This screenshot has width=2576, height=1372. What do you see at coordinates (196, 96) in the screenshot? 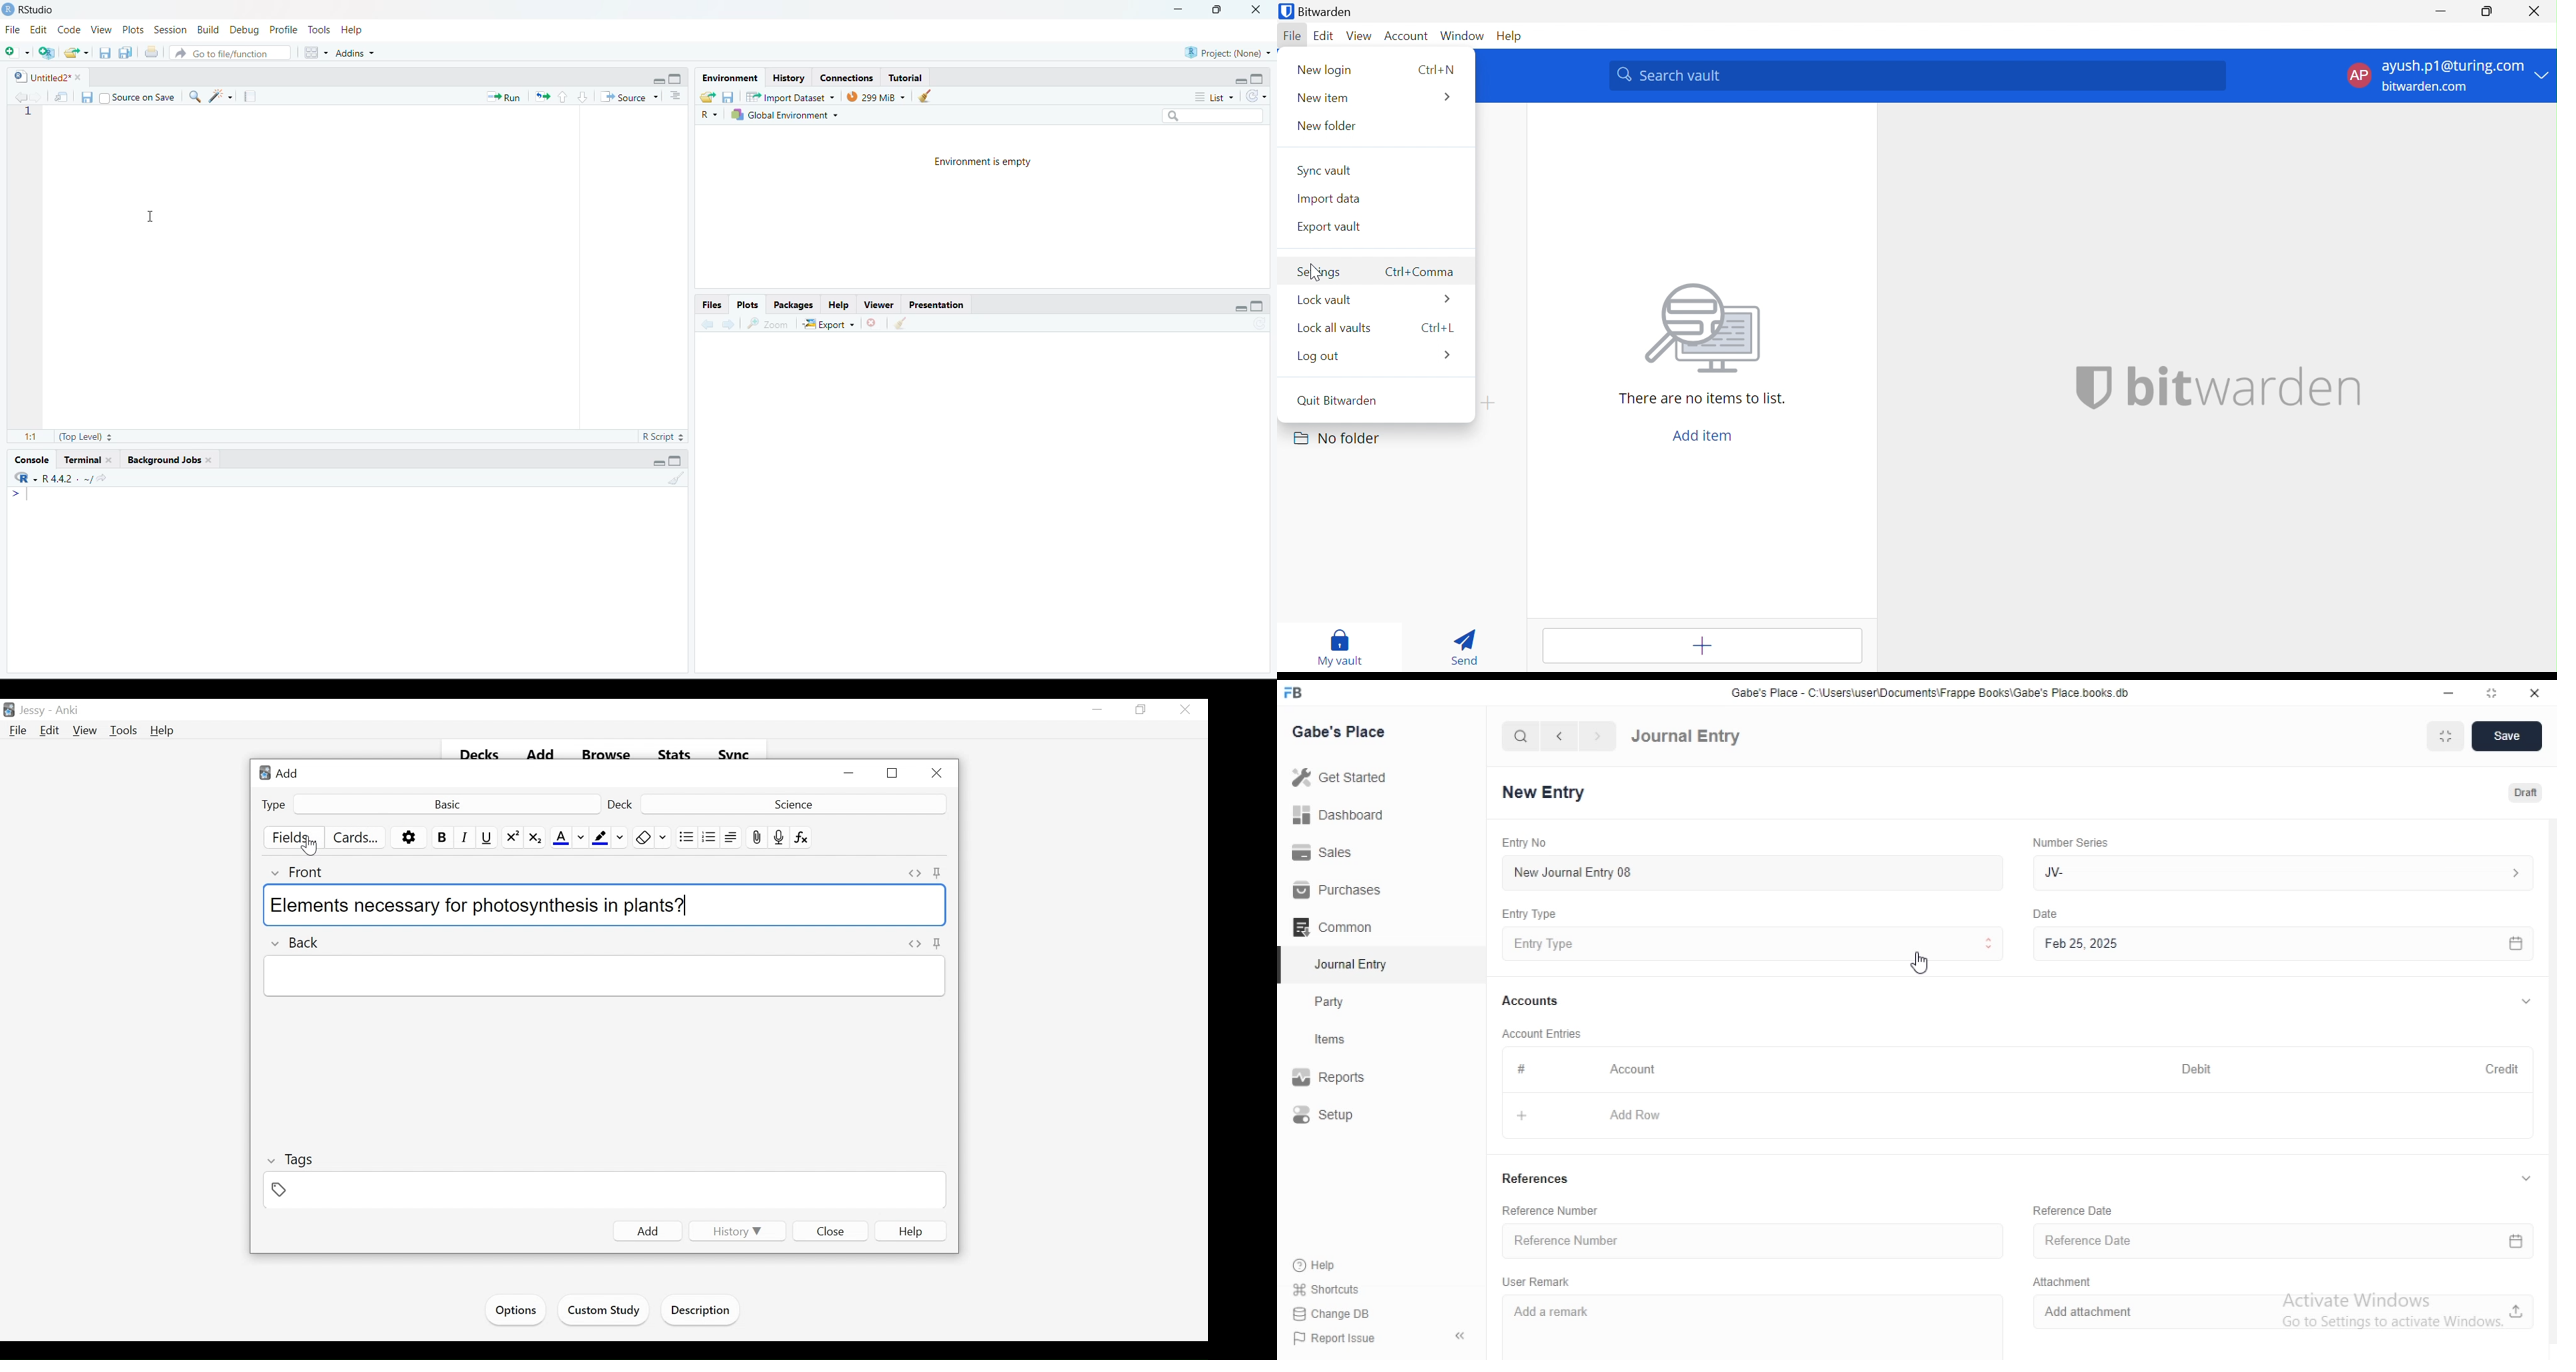
I see `find/replace` at bounding box center [196, 96].